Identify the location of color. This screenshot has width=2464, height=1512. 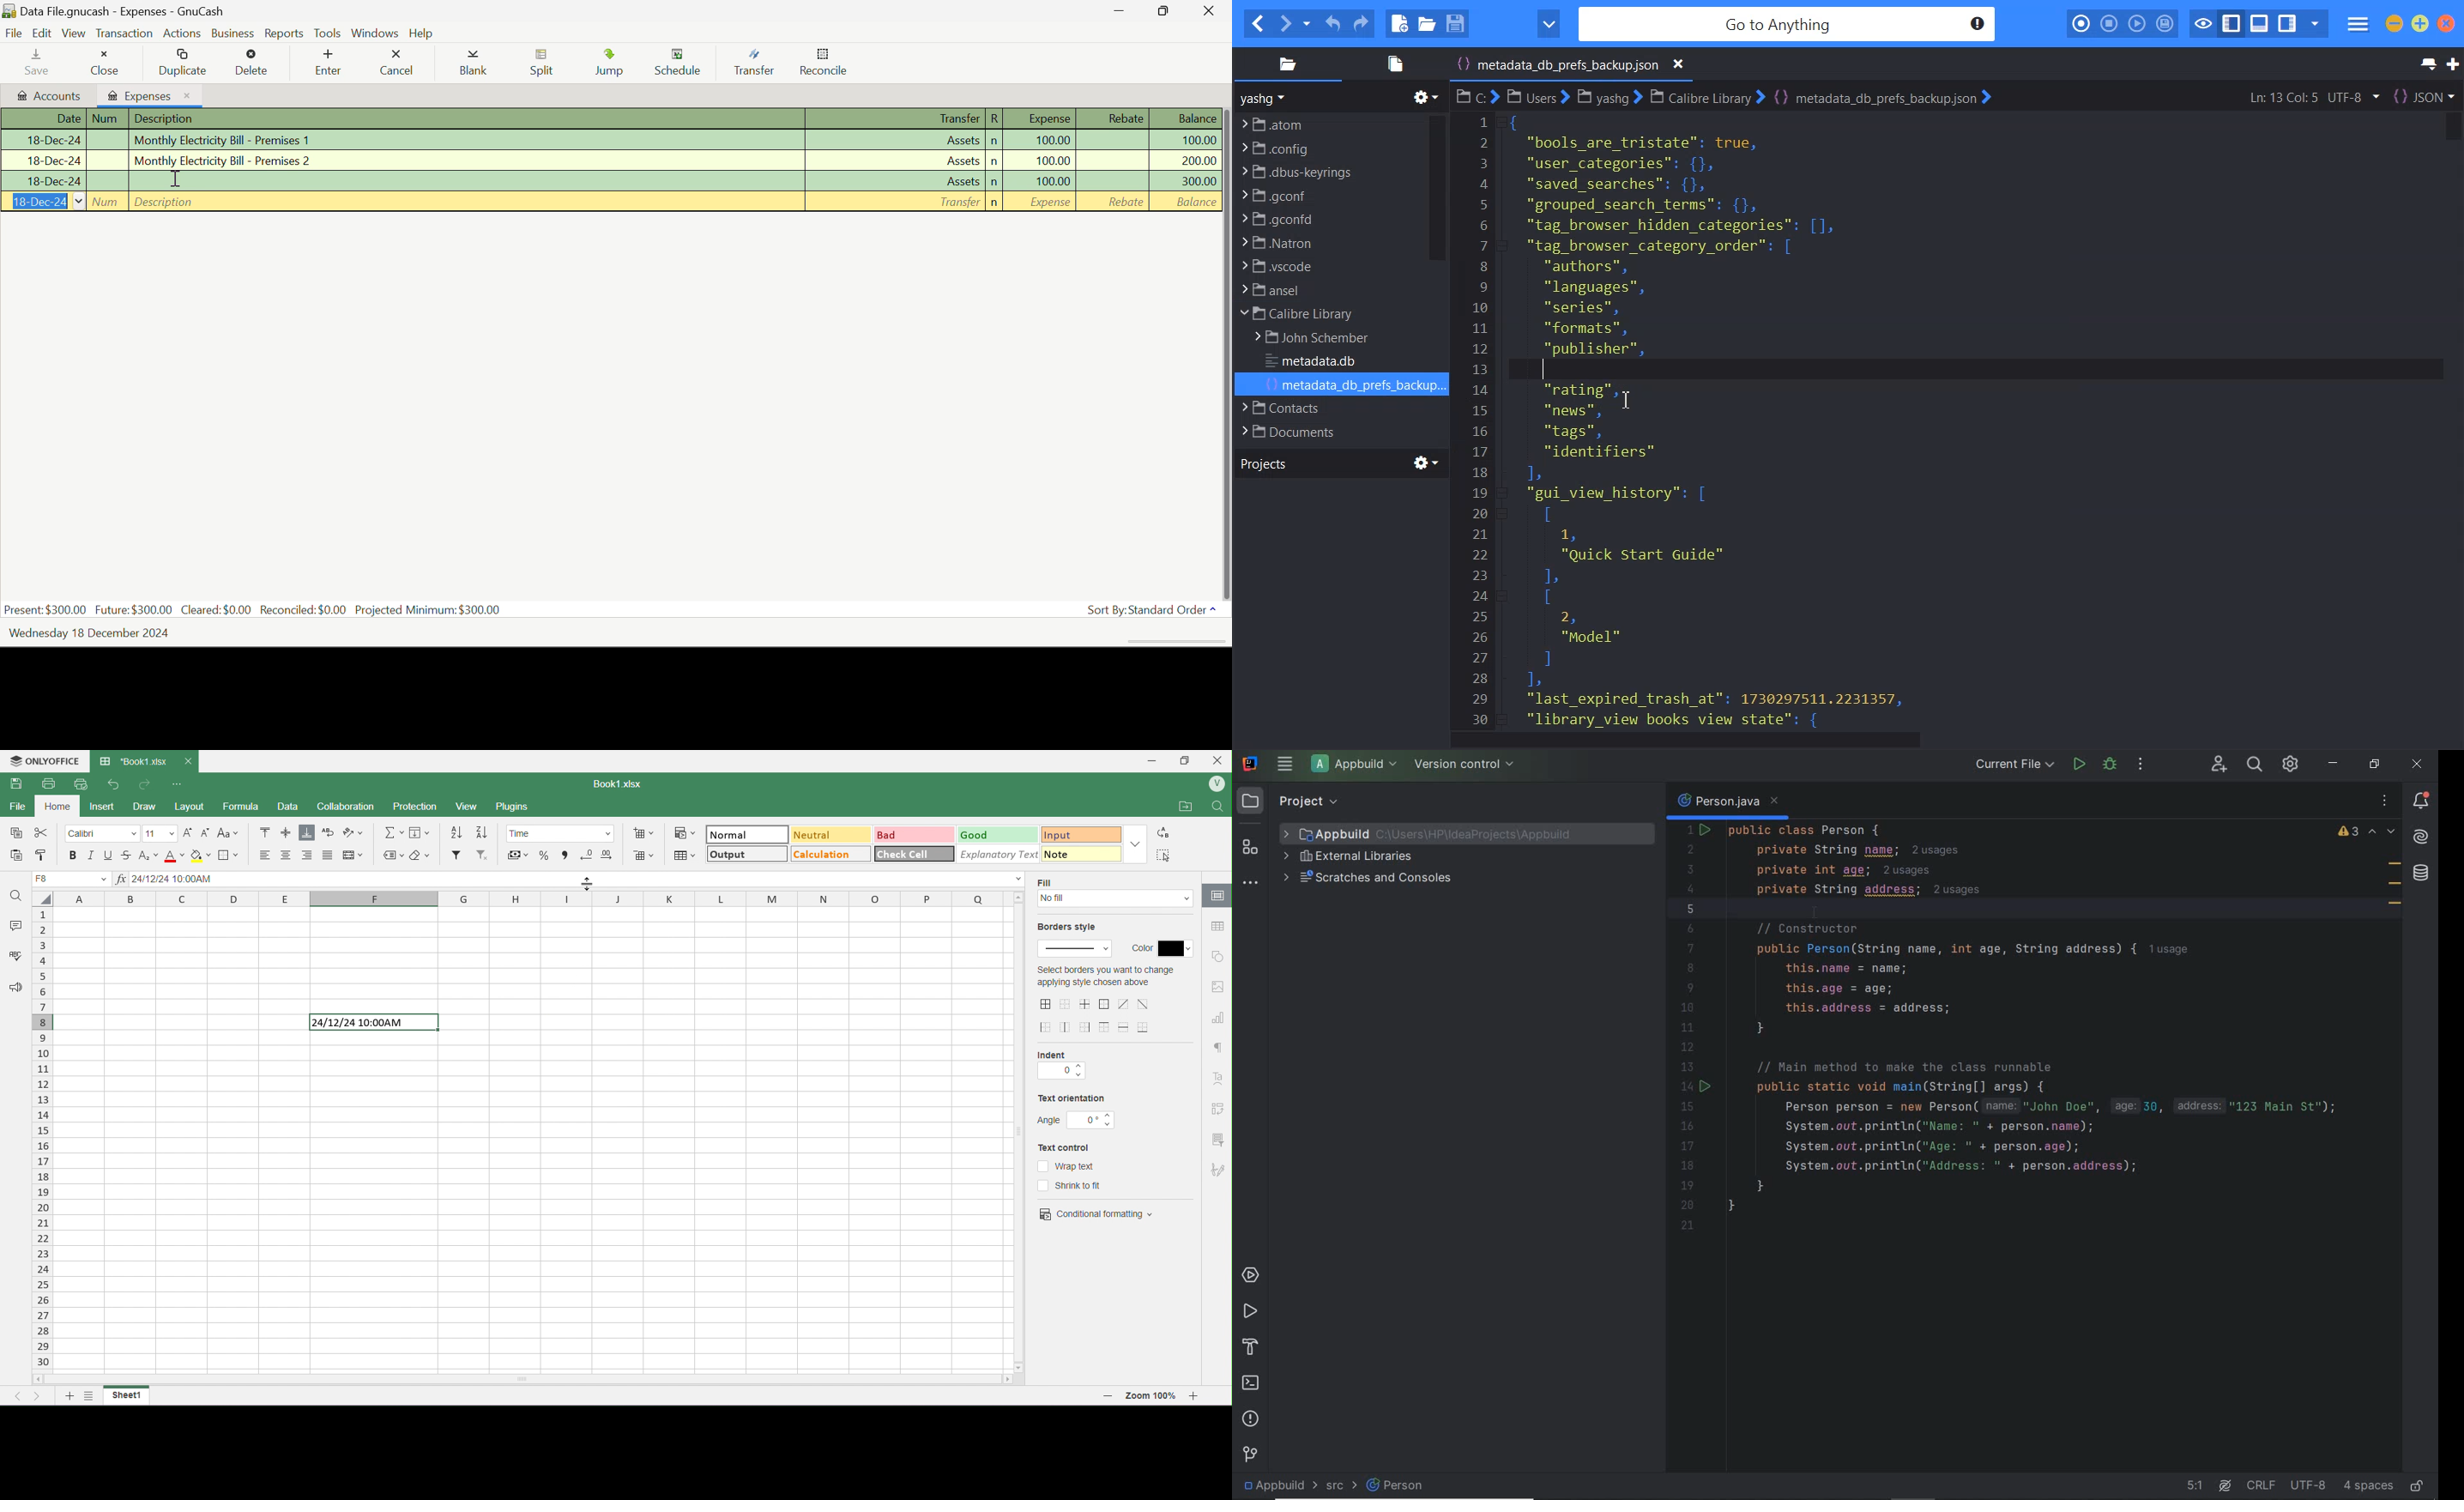
(1161, 945).